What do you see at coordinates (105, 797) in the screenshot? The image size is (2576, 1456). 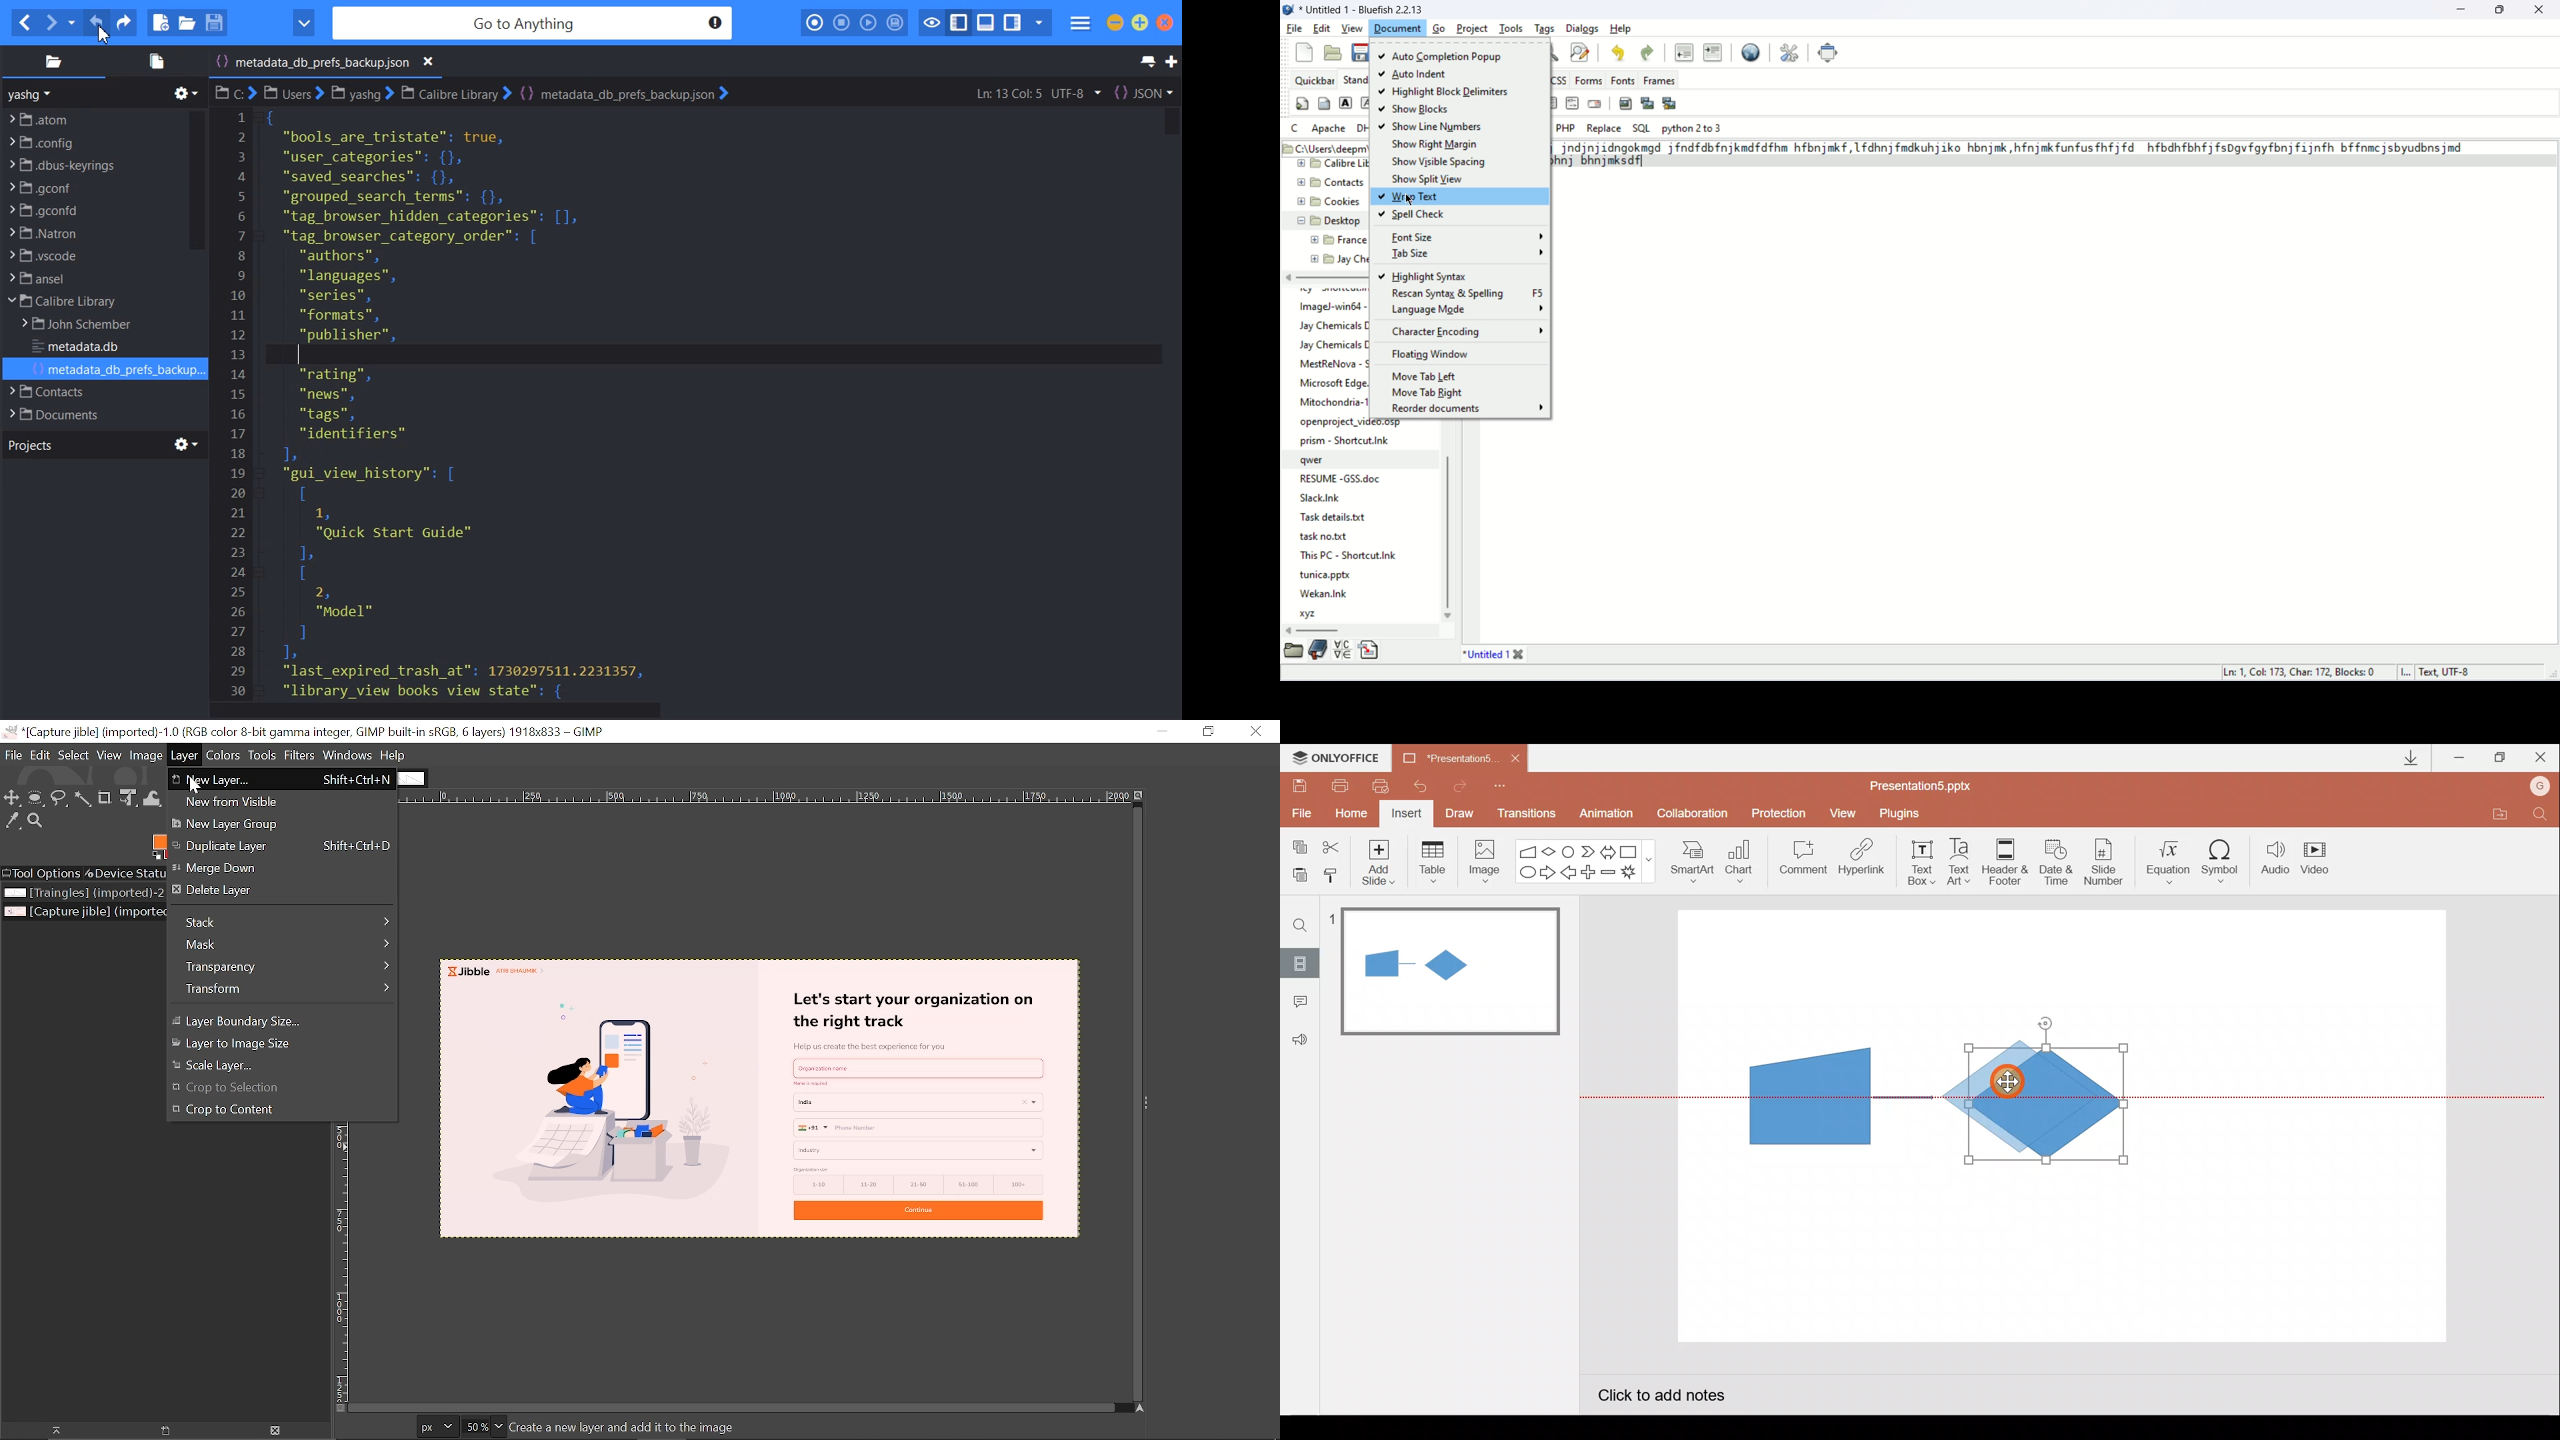 I see `Crop text` at bounding box center [105, 797].